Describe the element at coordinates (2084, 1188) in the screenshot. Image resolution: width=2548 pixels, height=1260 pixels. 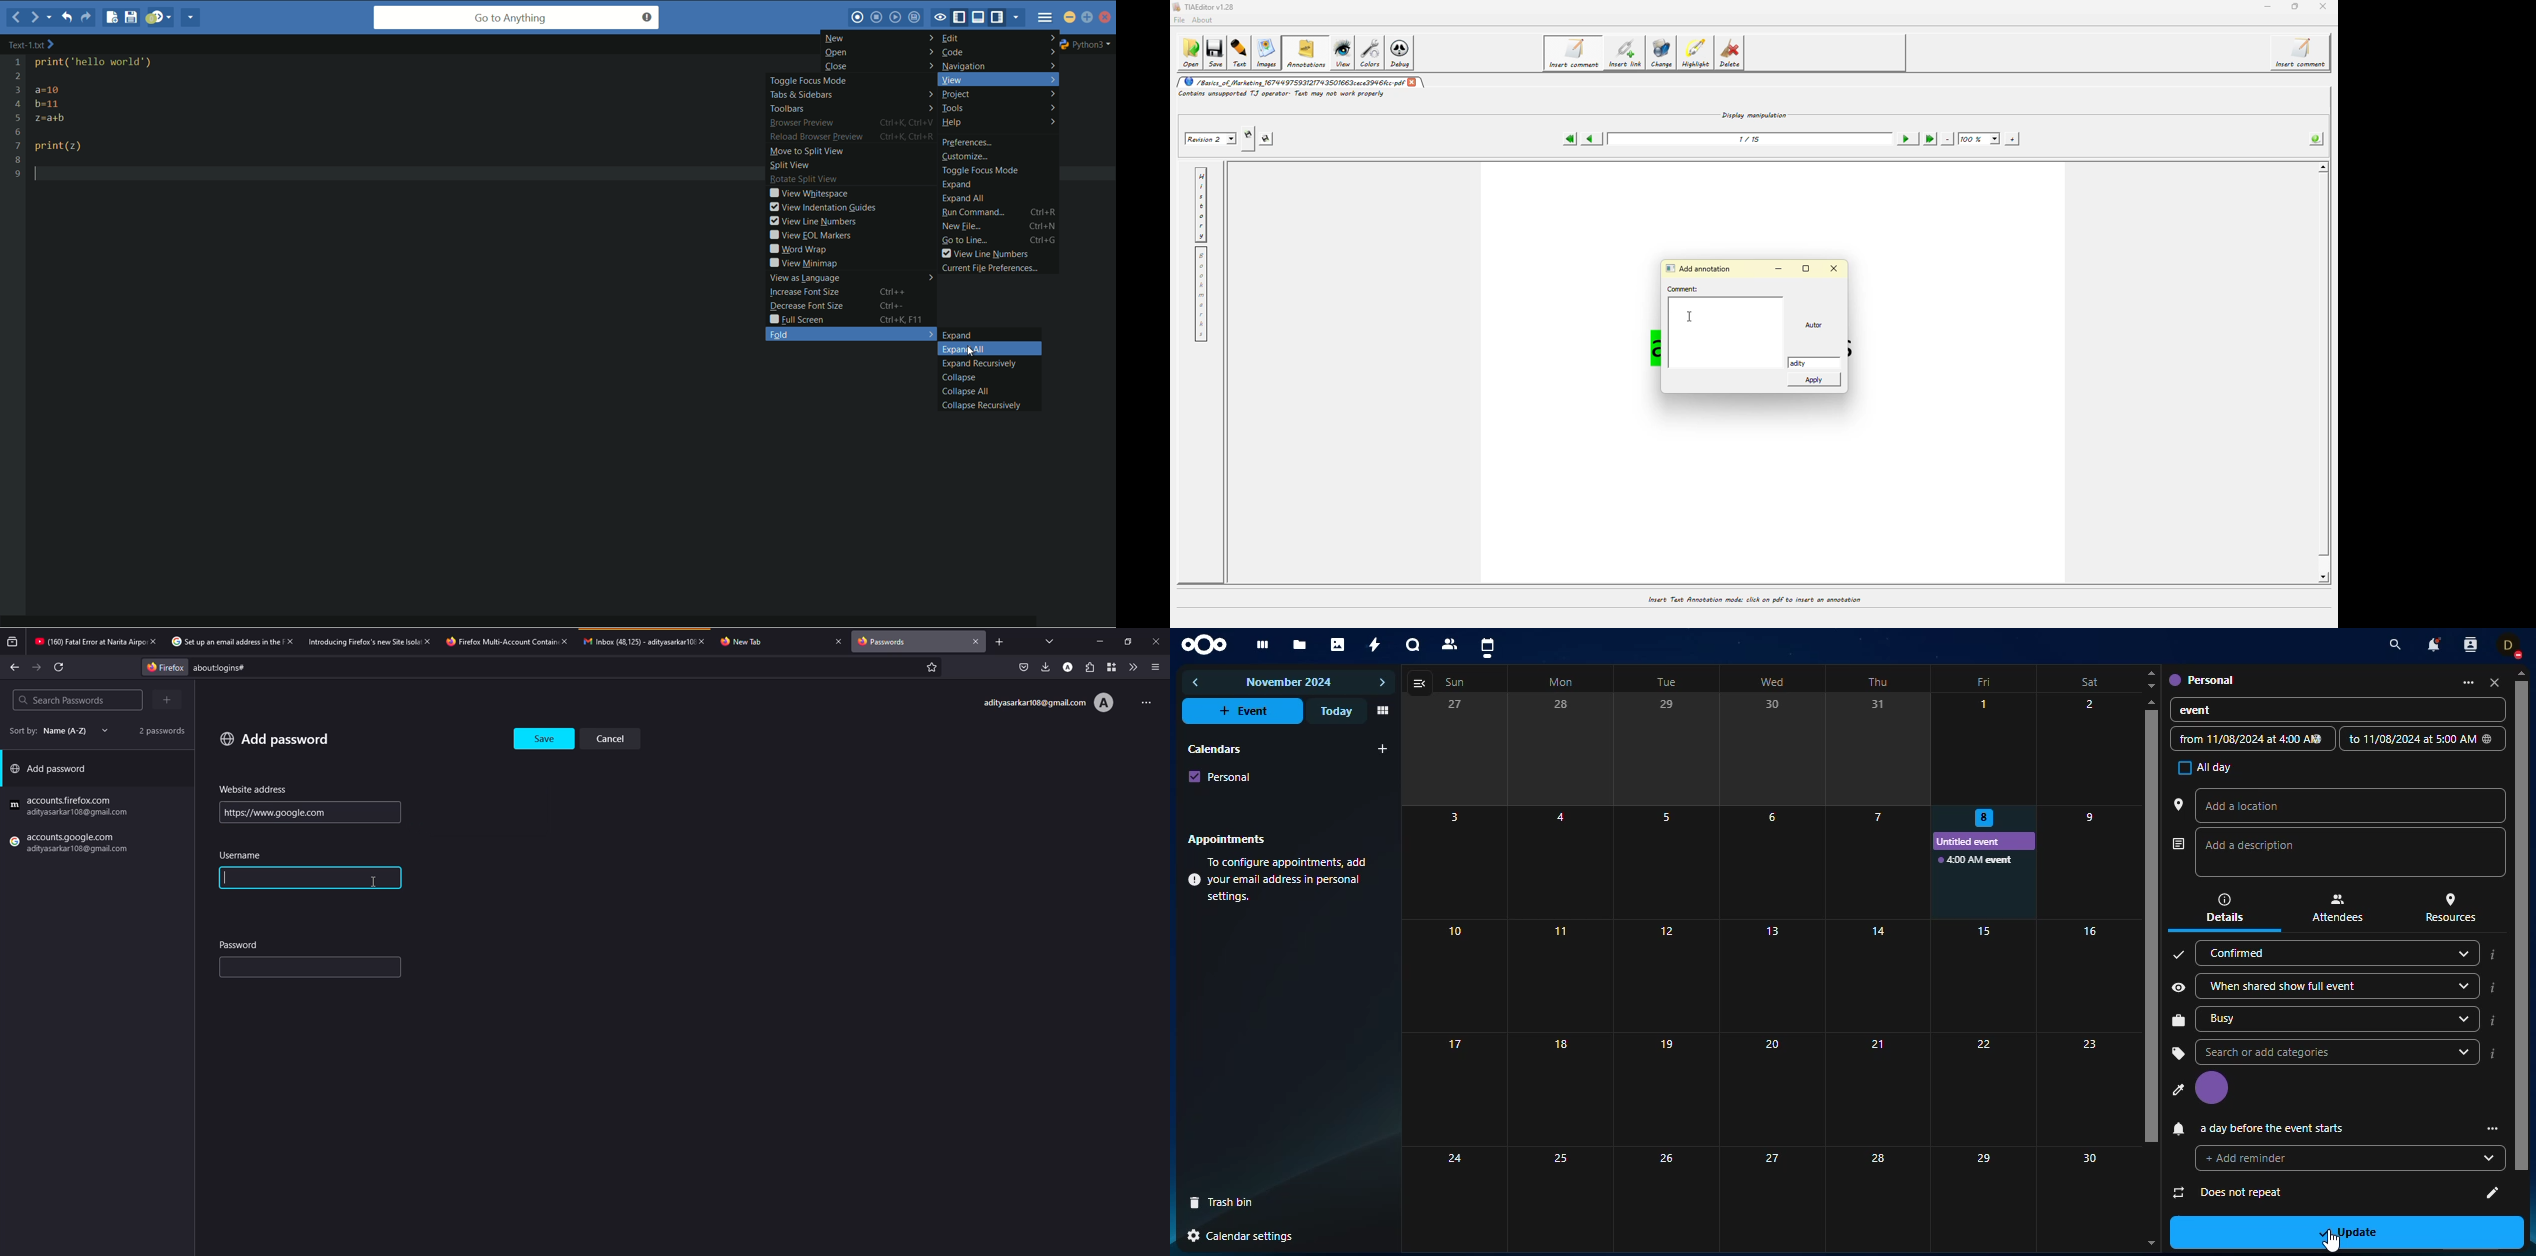
I see `30` at that location.